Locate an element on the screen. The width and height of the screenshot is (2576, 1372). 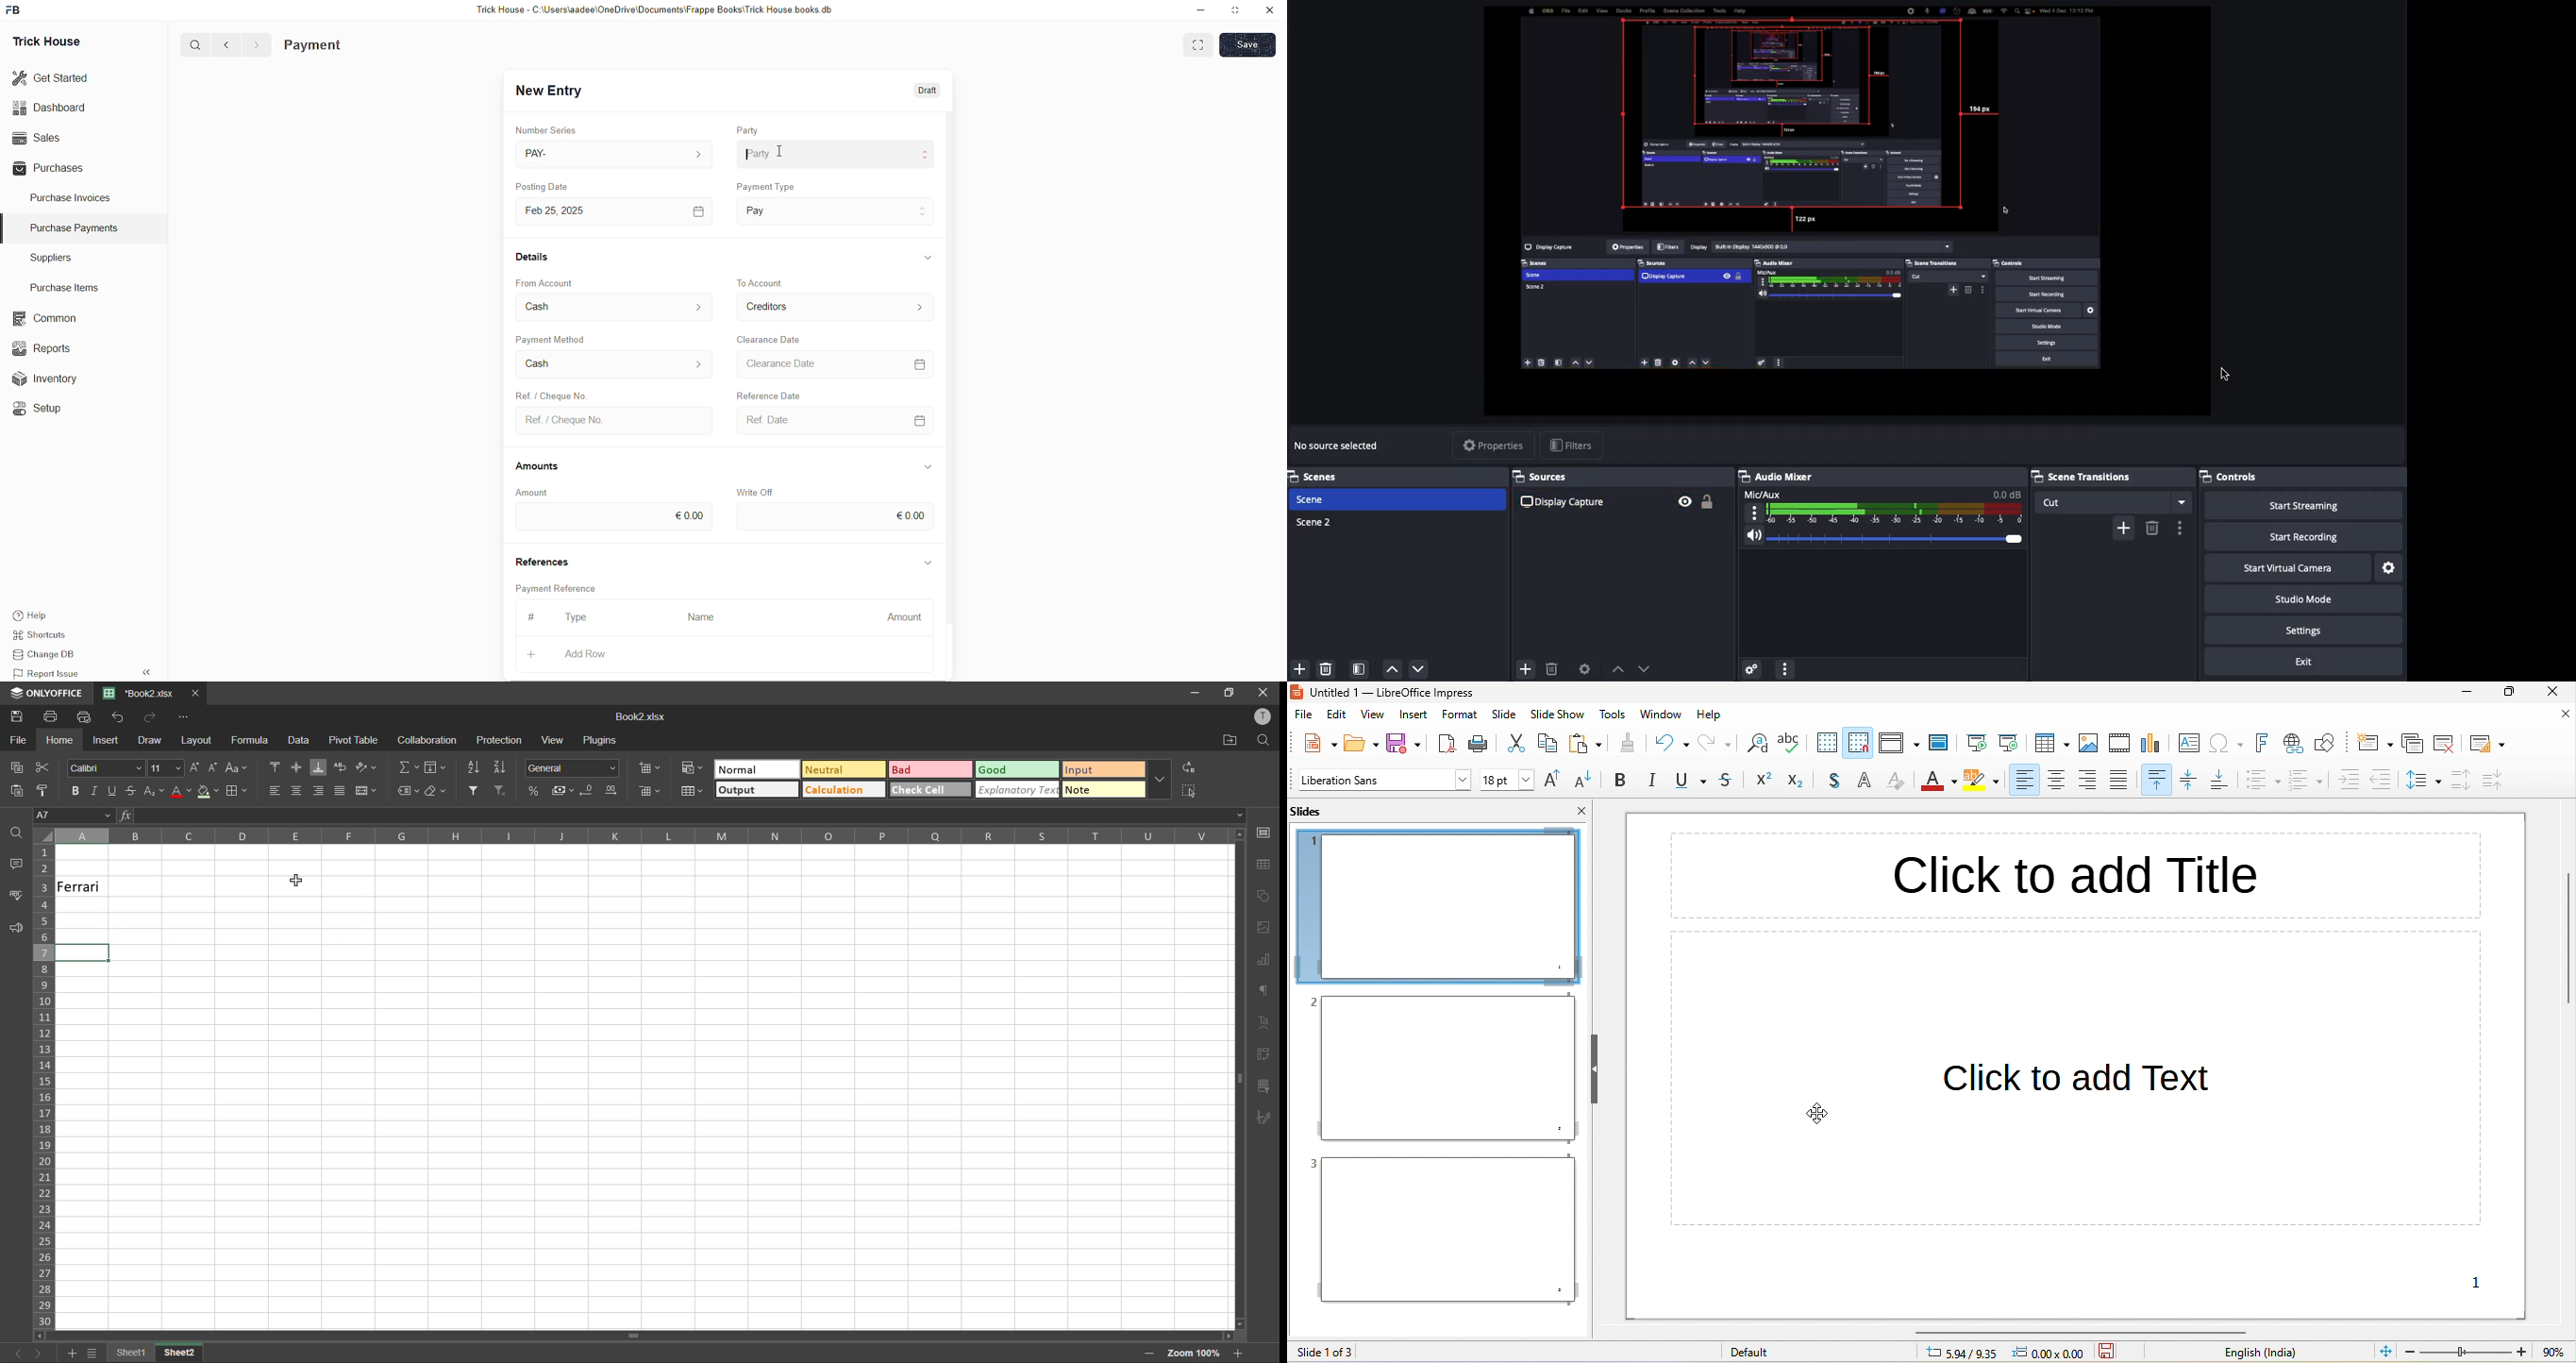
 Get Started is located at coordinates (51, 76).